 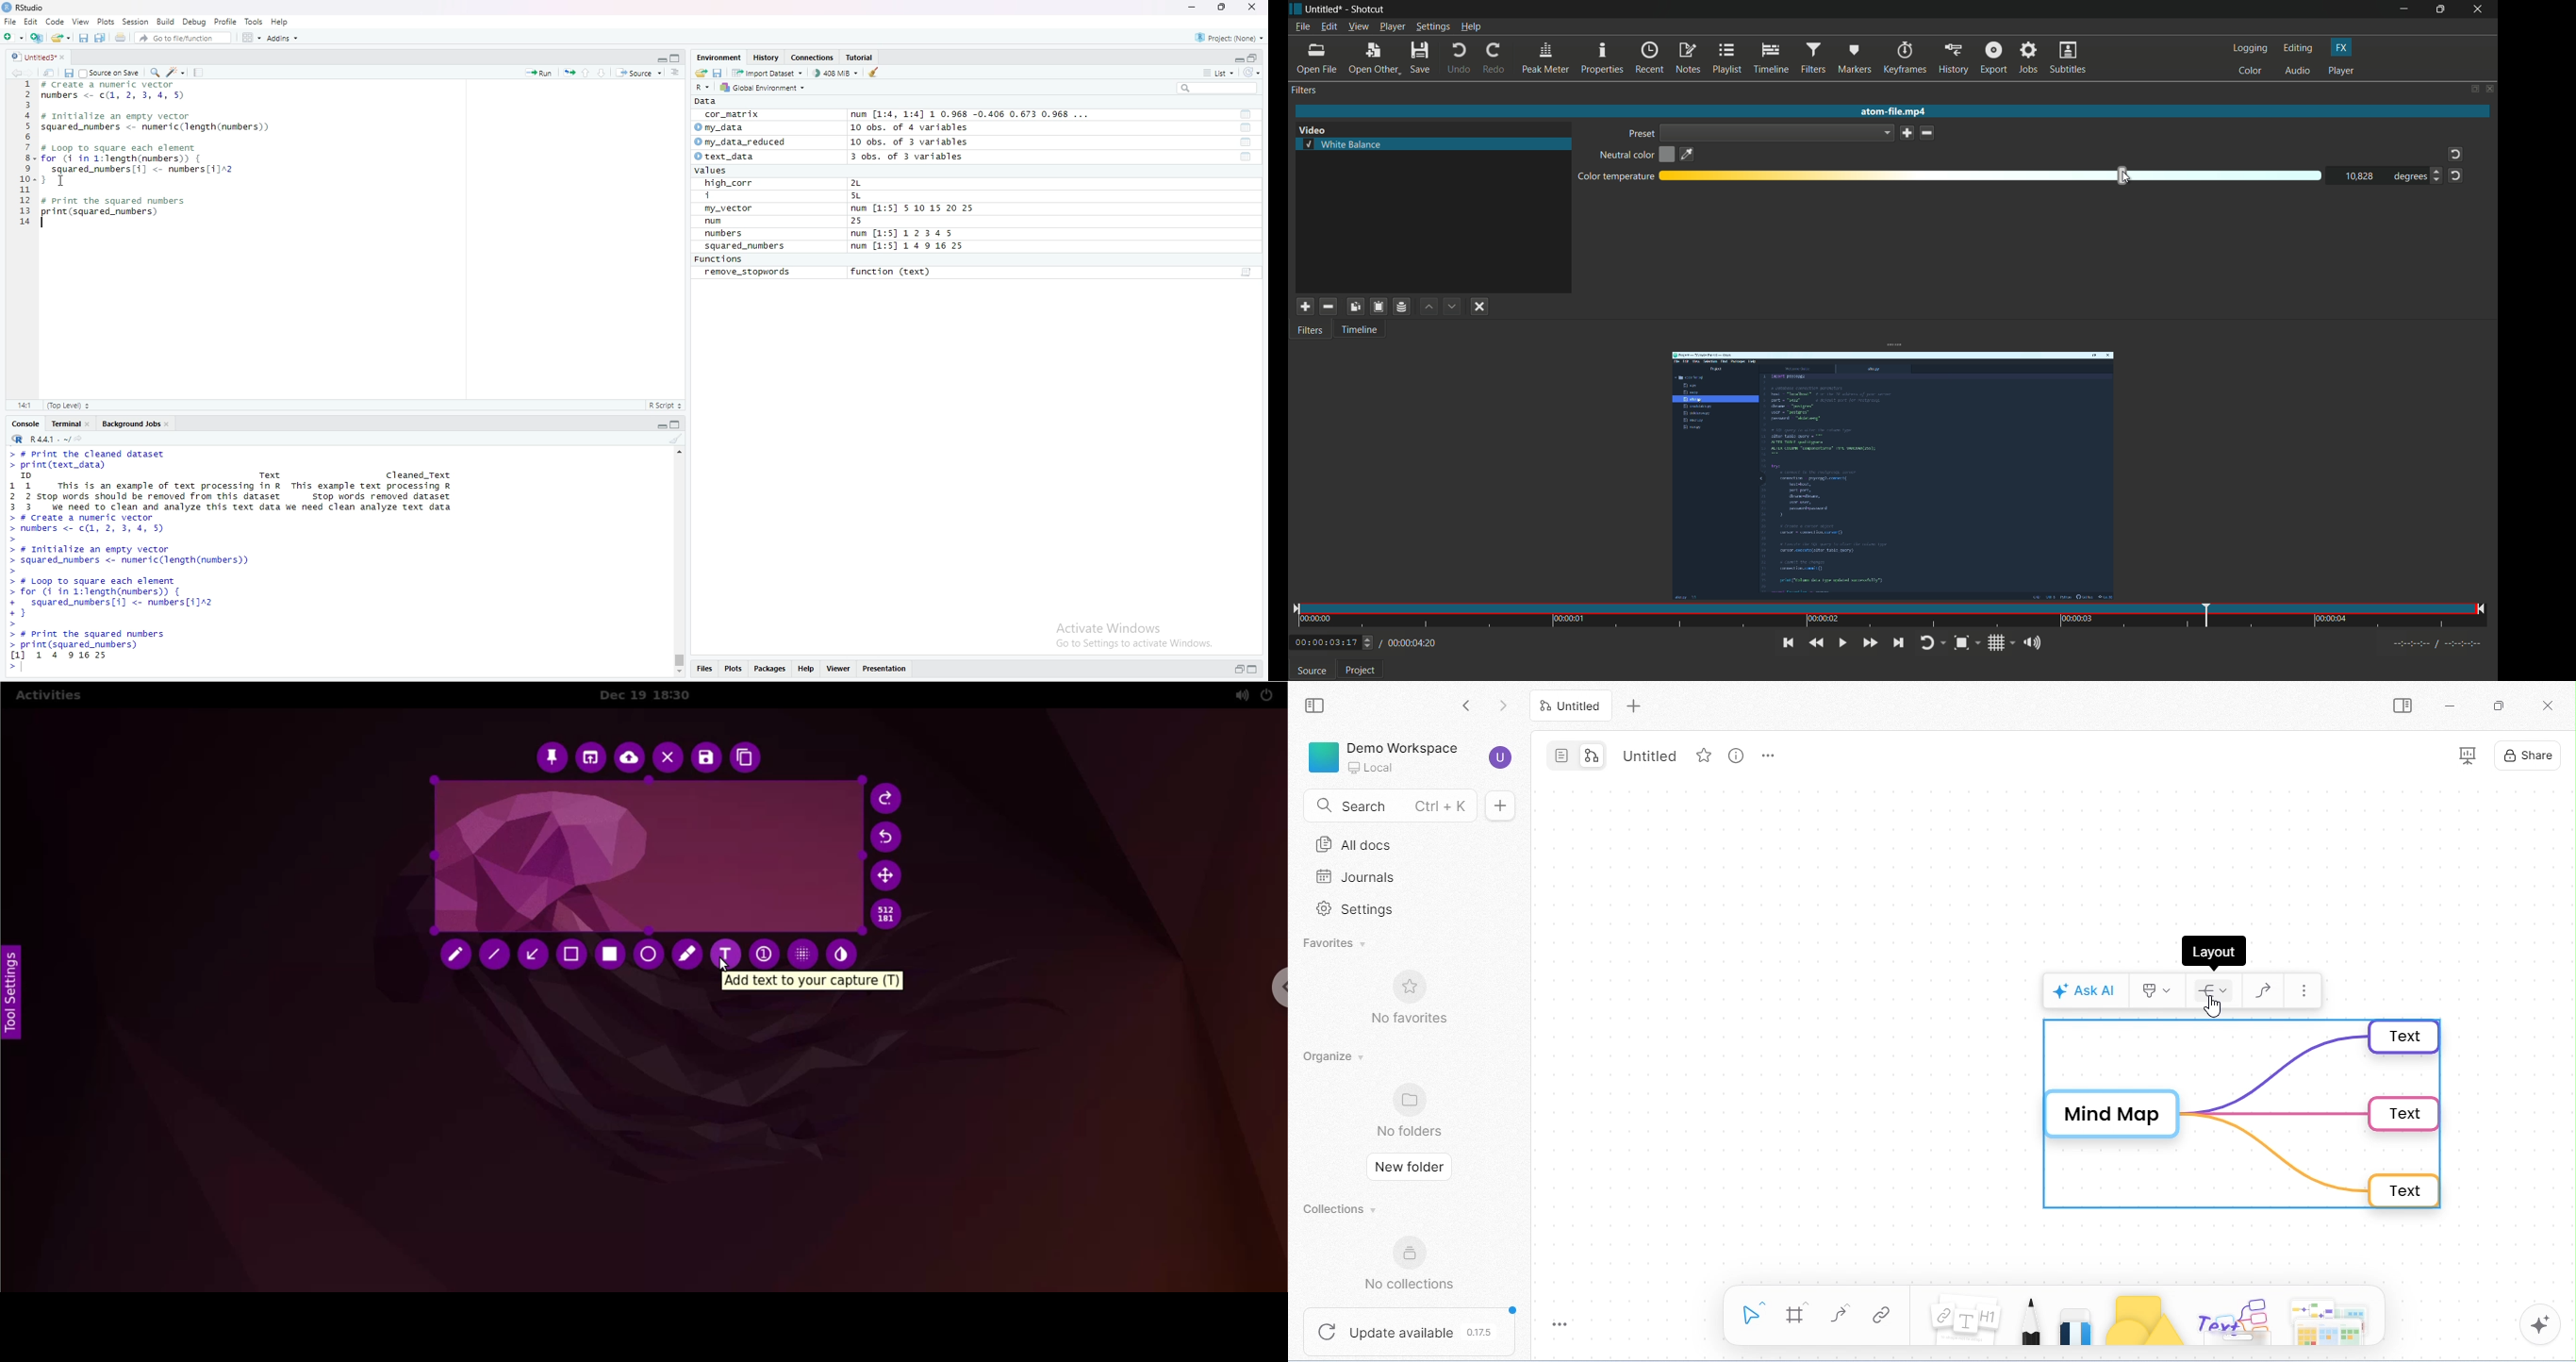 I want to click on Profile, so click(x=226, y=21).